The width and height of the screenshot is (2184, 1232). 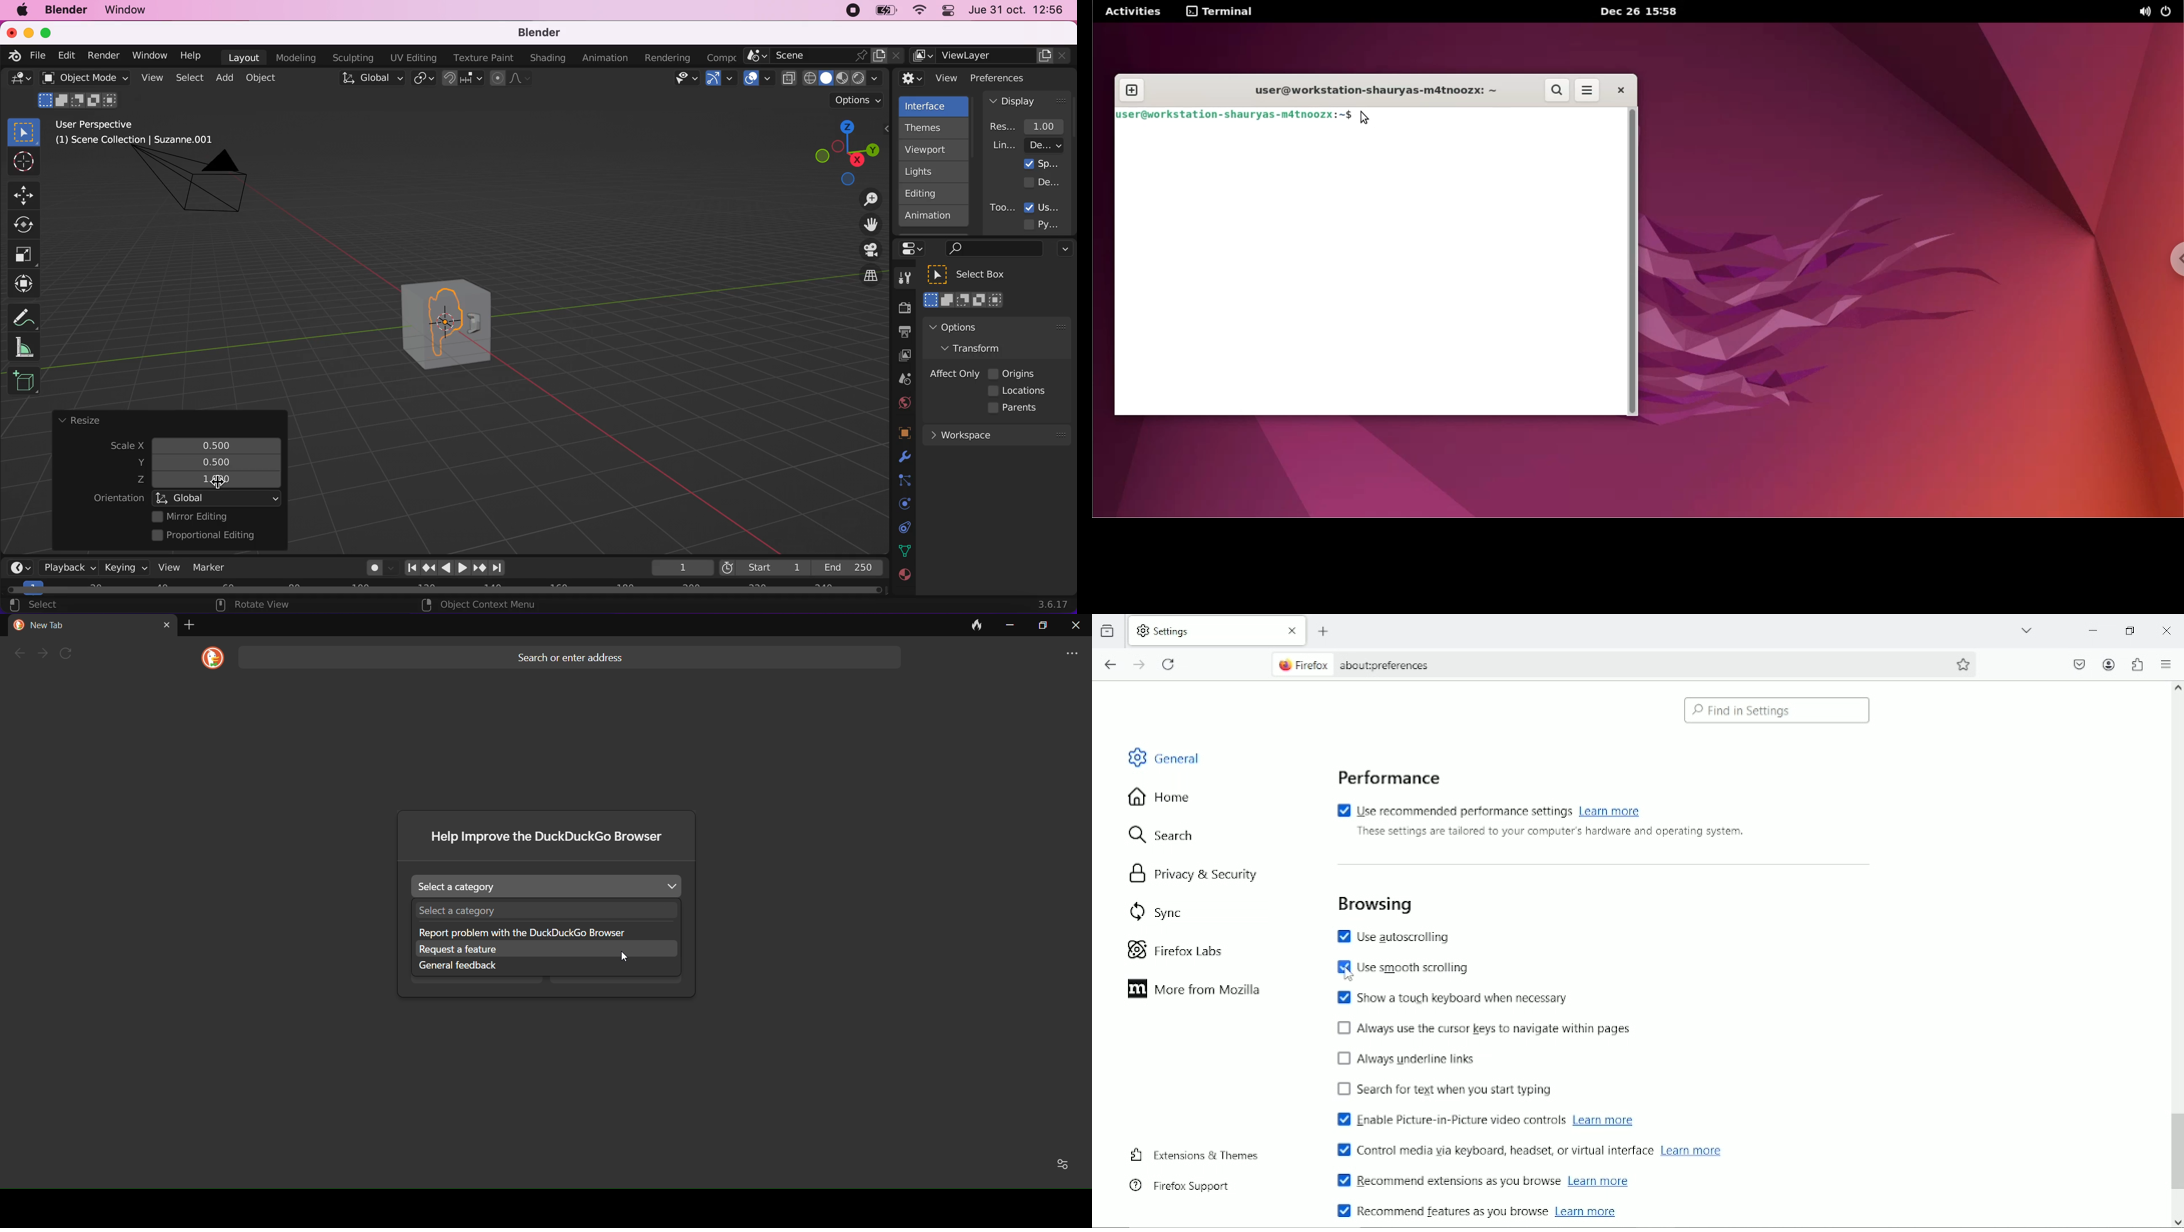 I want to click on object, so click(x=263, y=78).